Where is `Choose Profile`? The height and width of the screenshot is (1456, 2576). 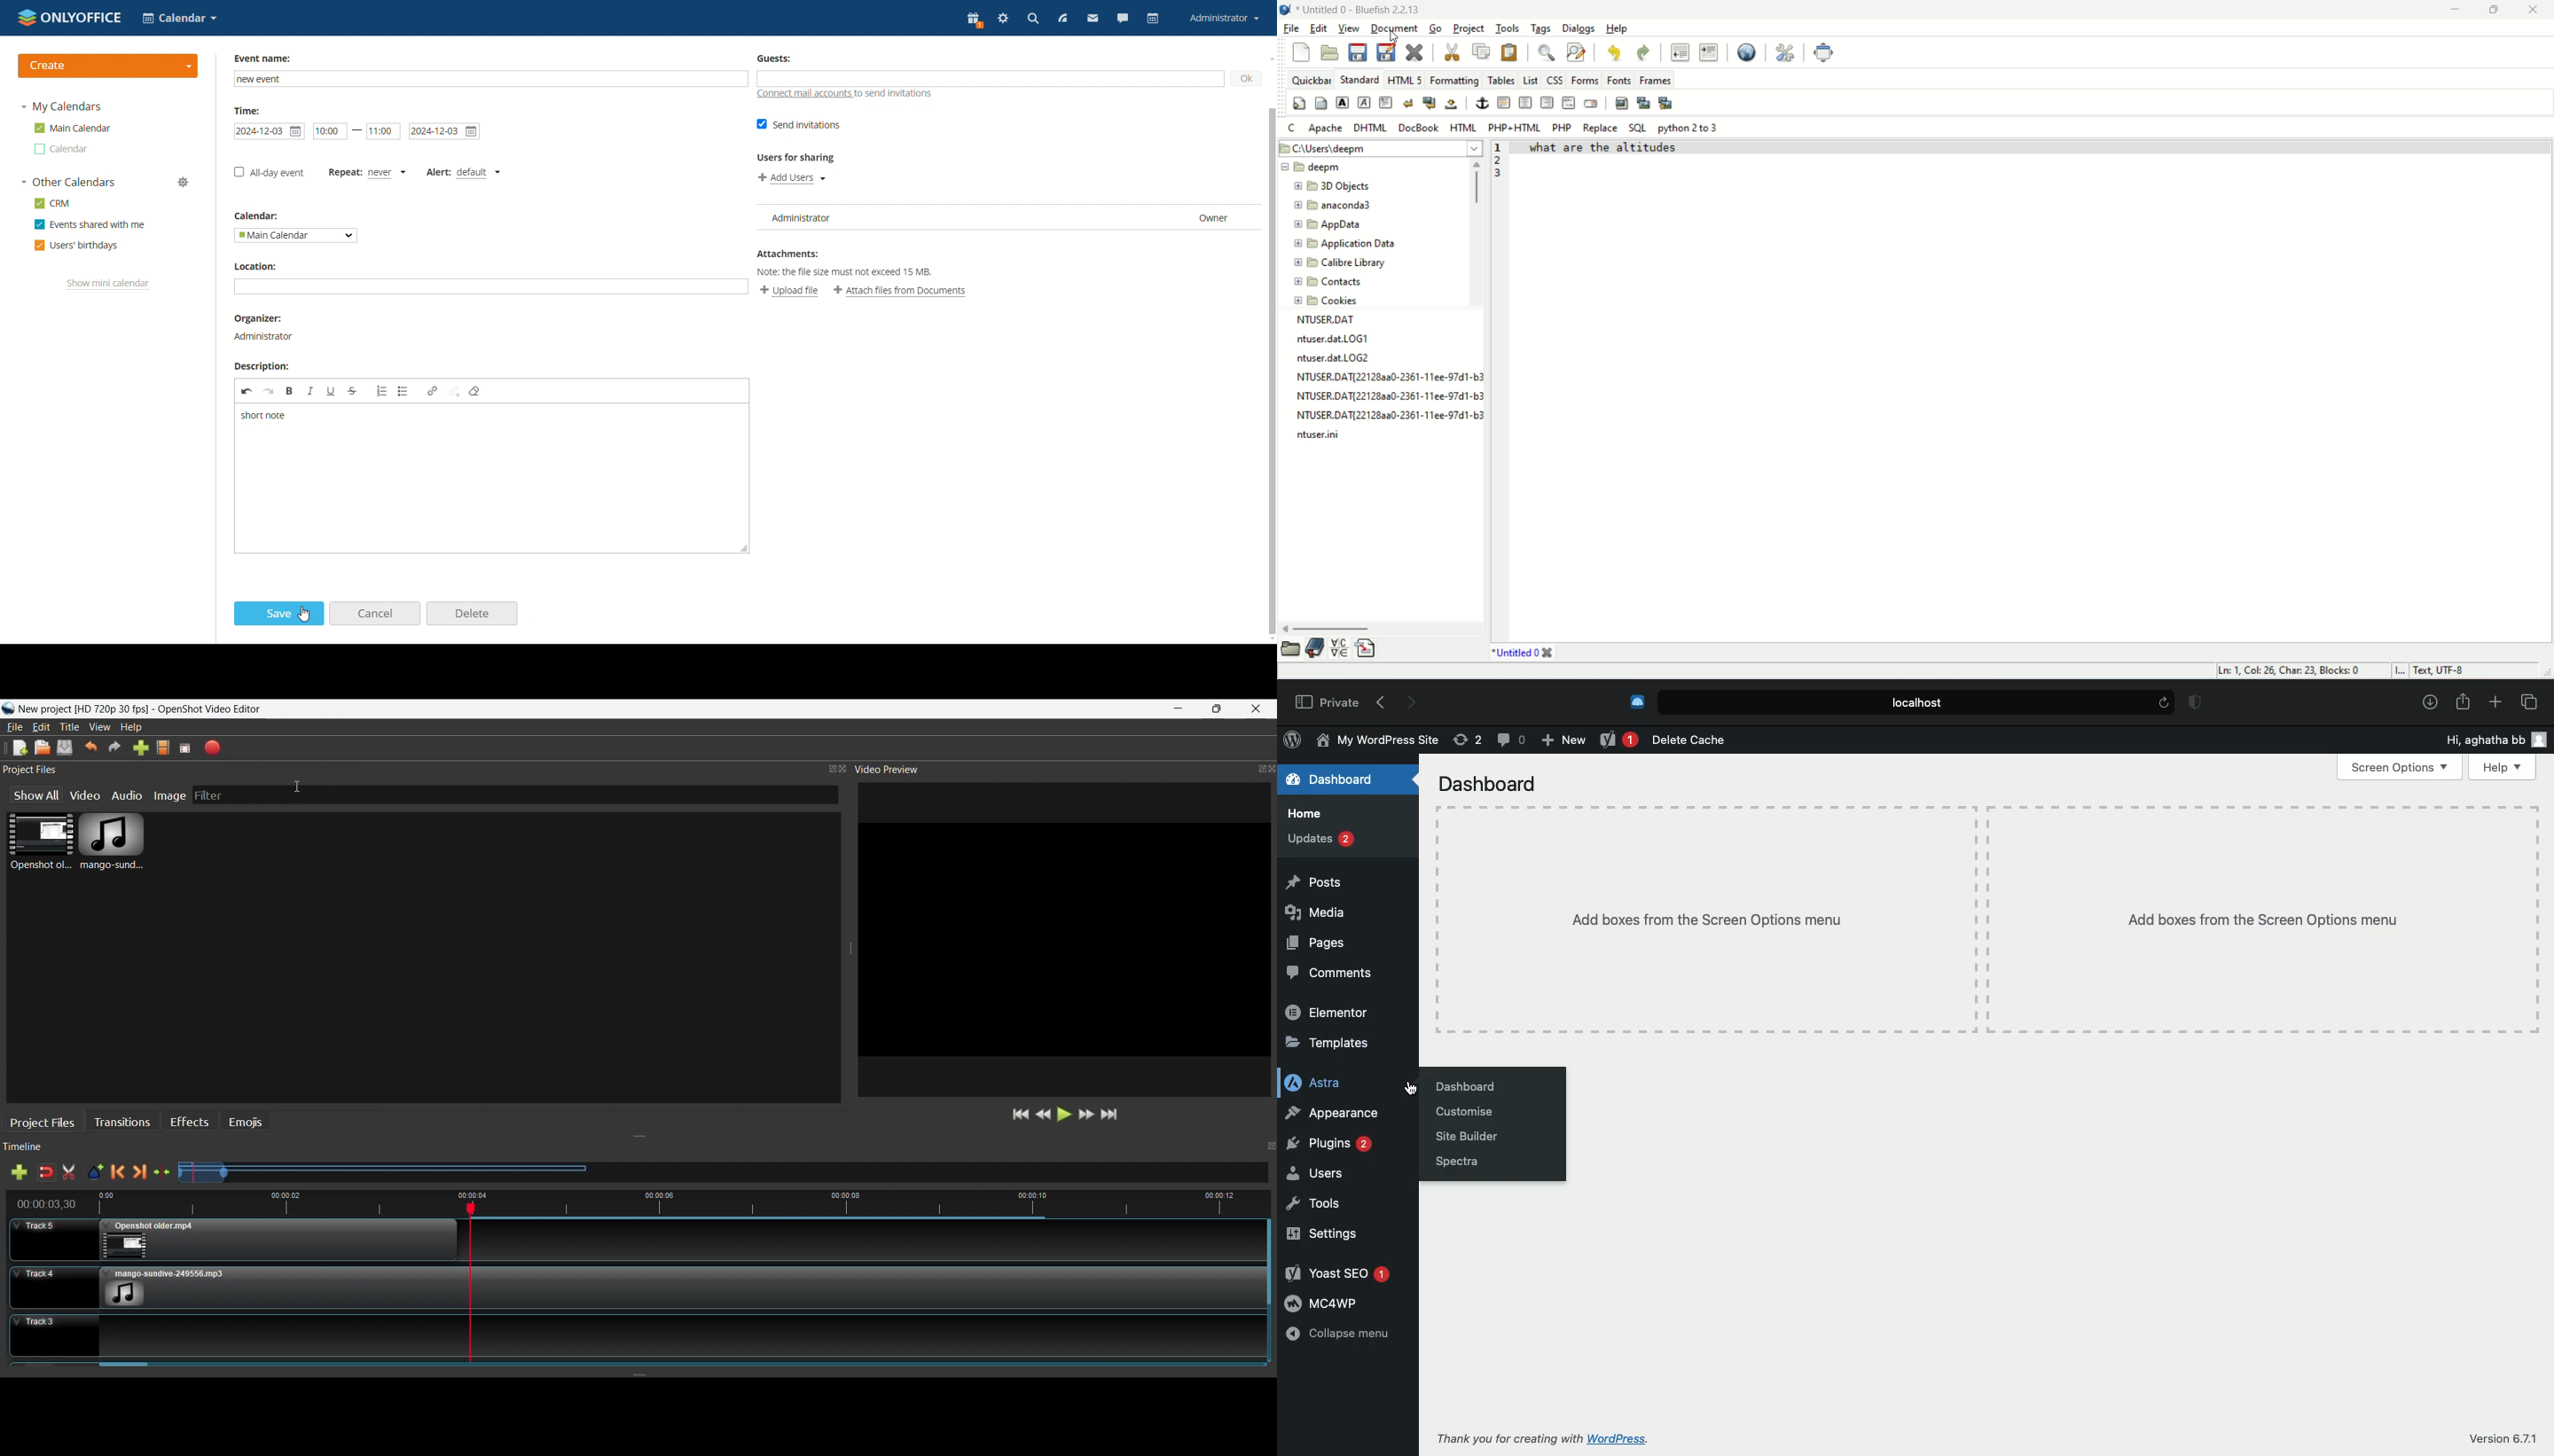 Choose Profile is located at coordinates (164, 748).